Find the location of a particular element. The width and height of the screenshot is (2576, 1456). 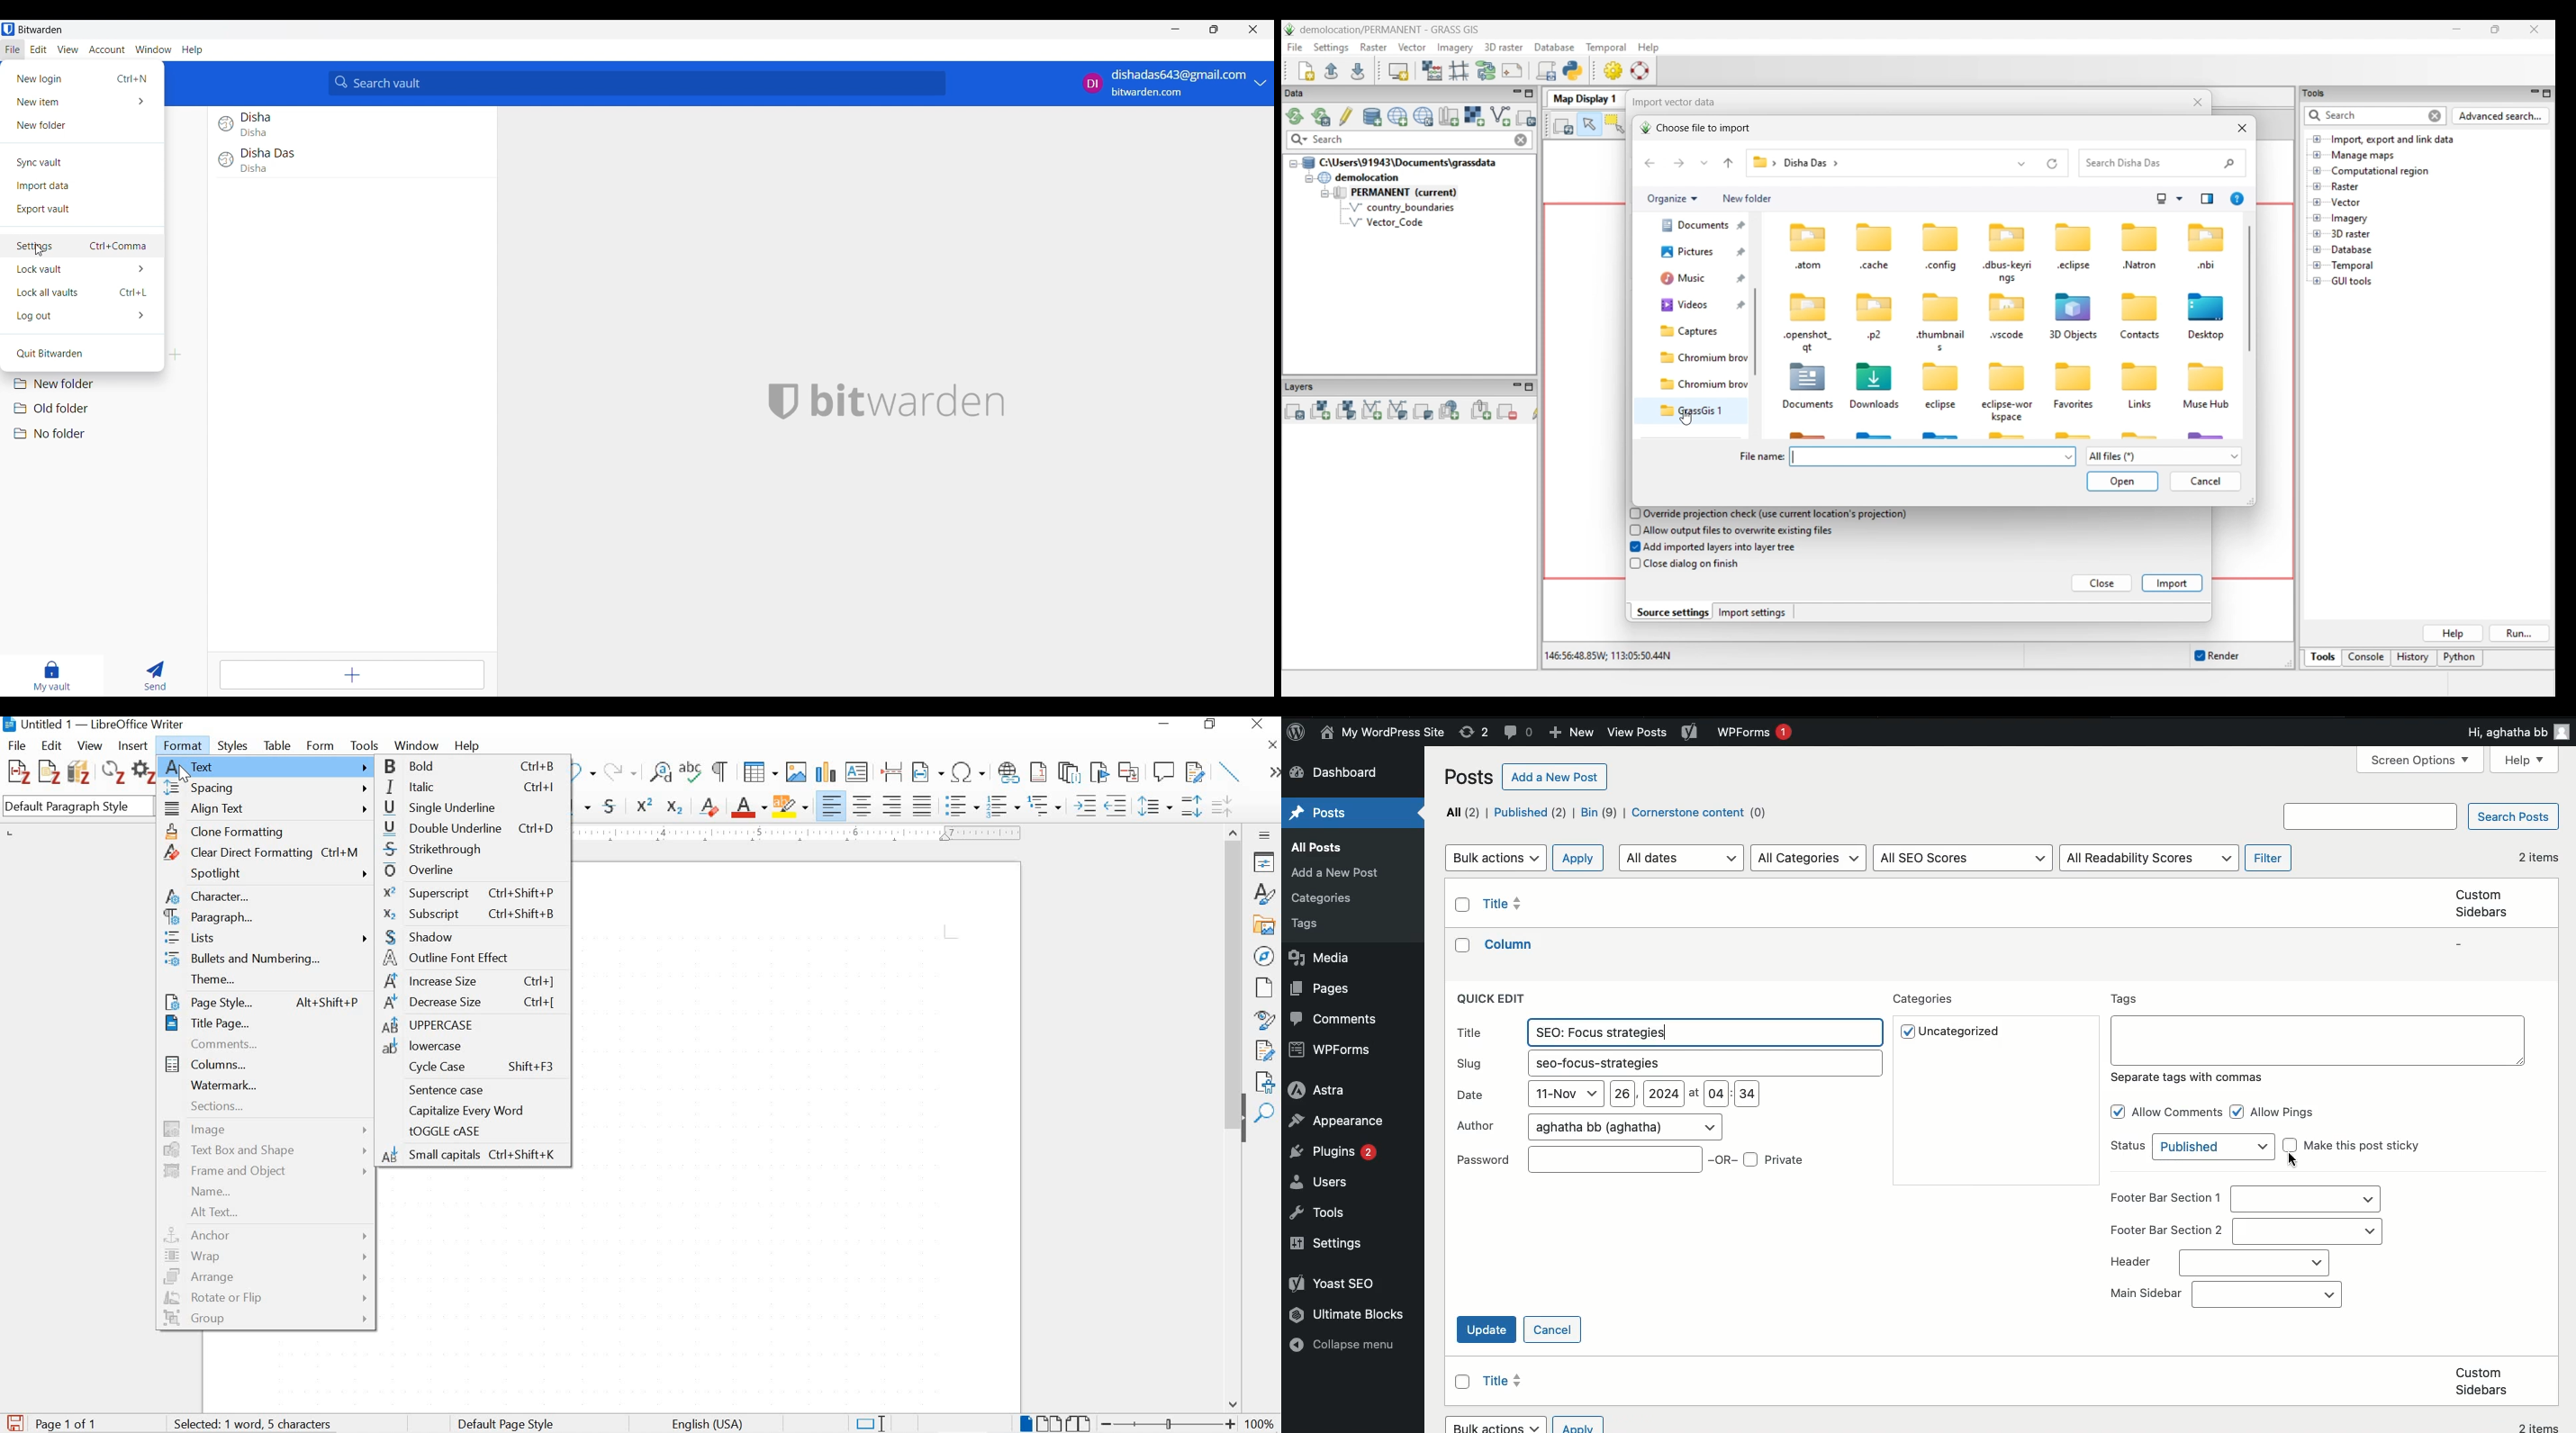

Date is located at coordinates (1470, 1095).